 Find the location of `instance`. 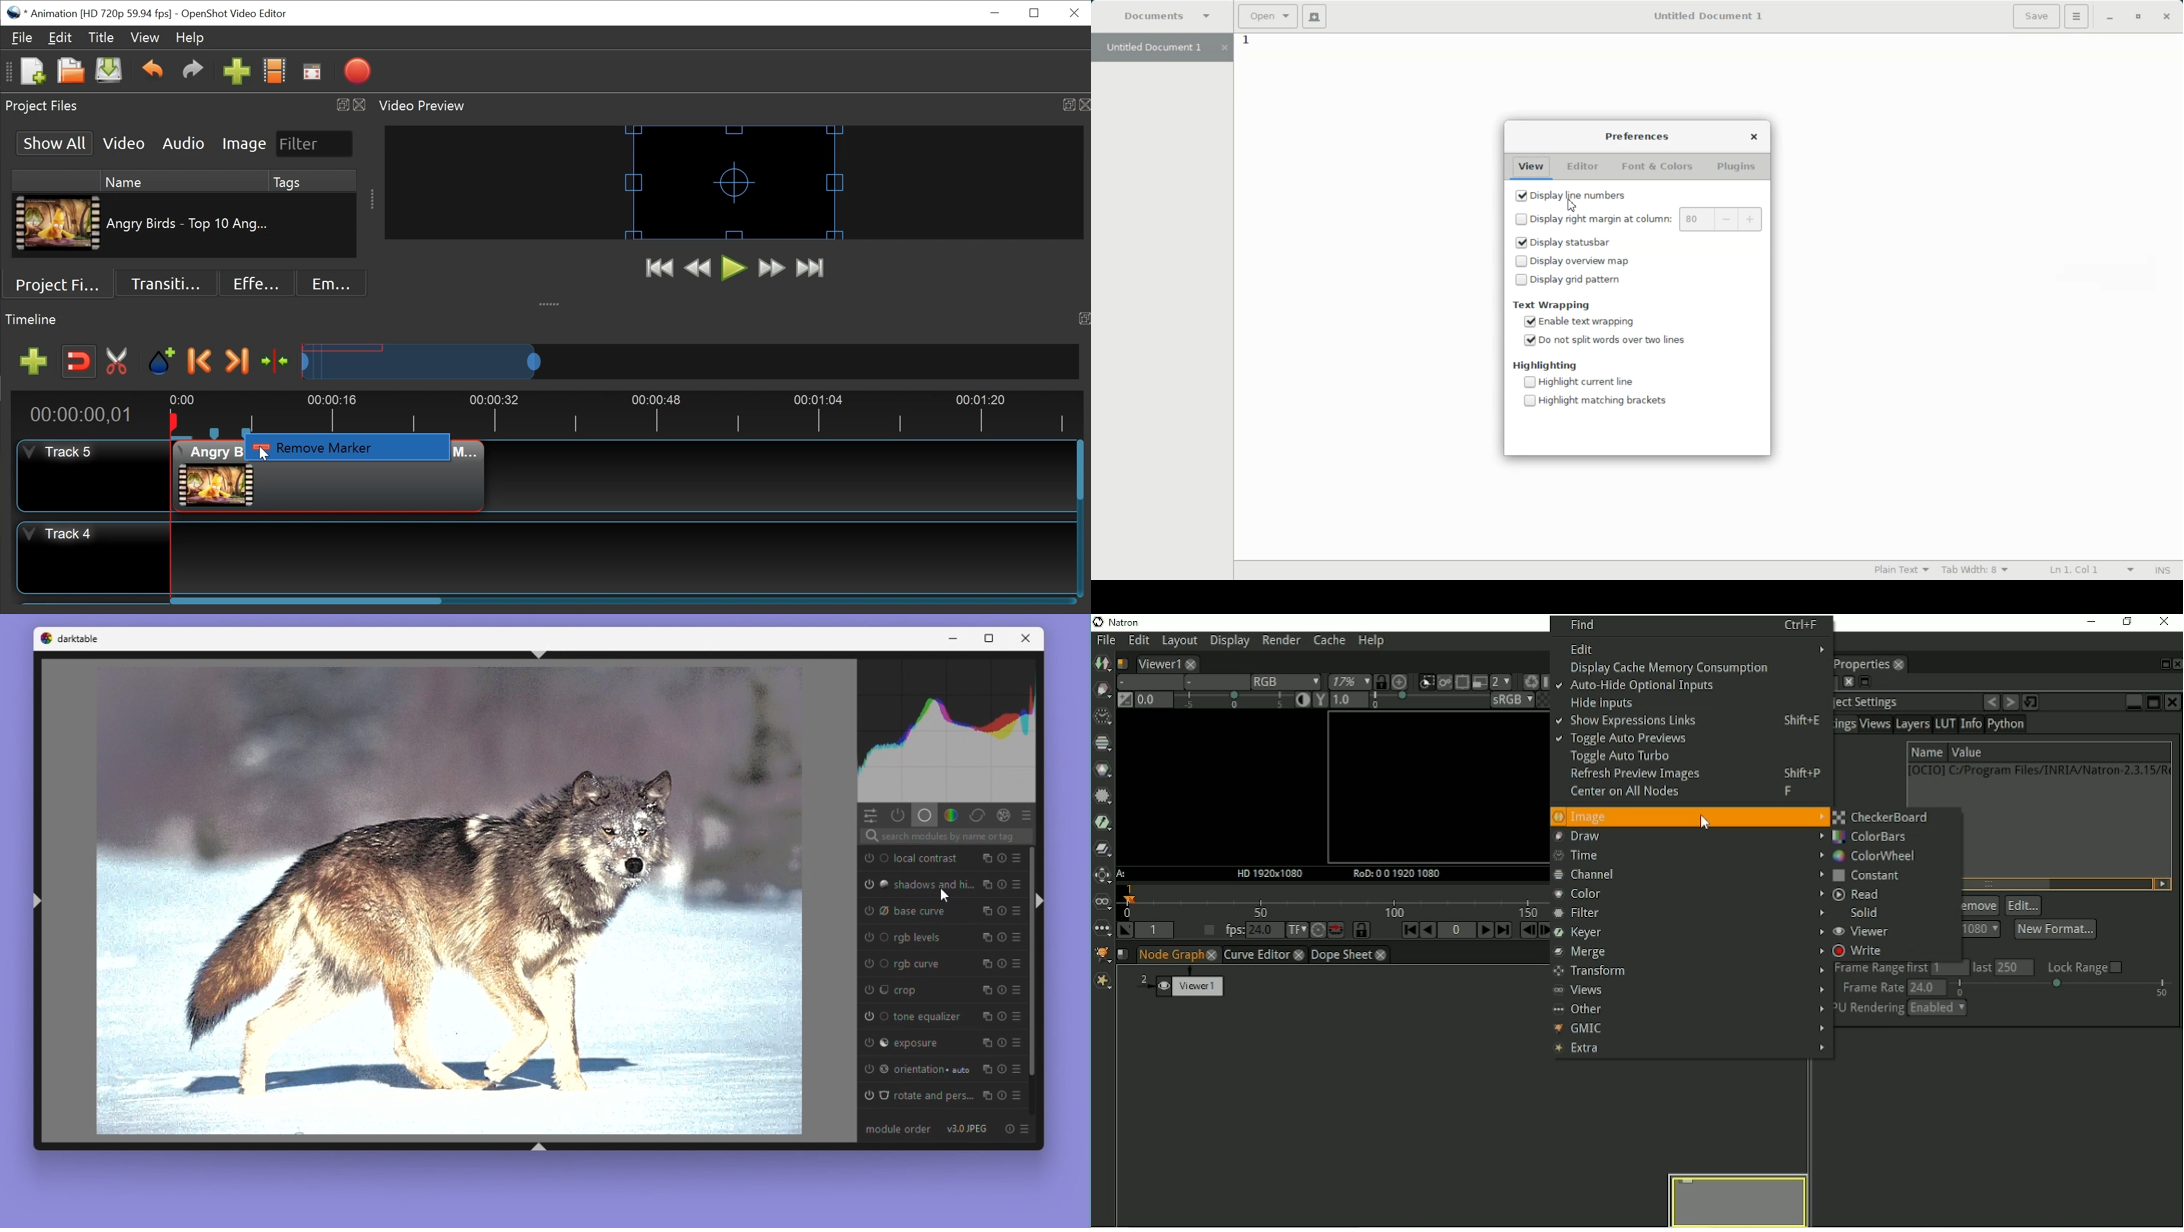

instance is located at coordinates (986, 989).